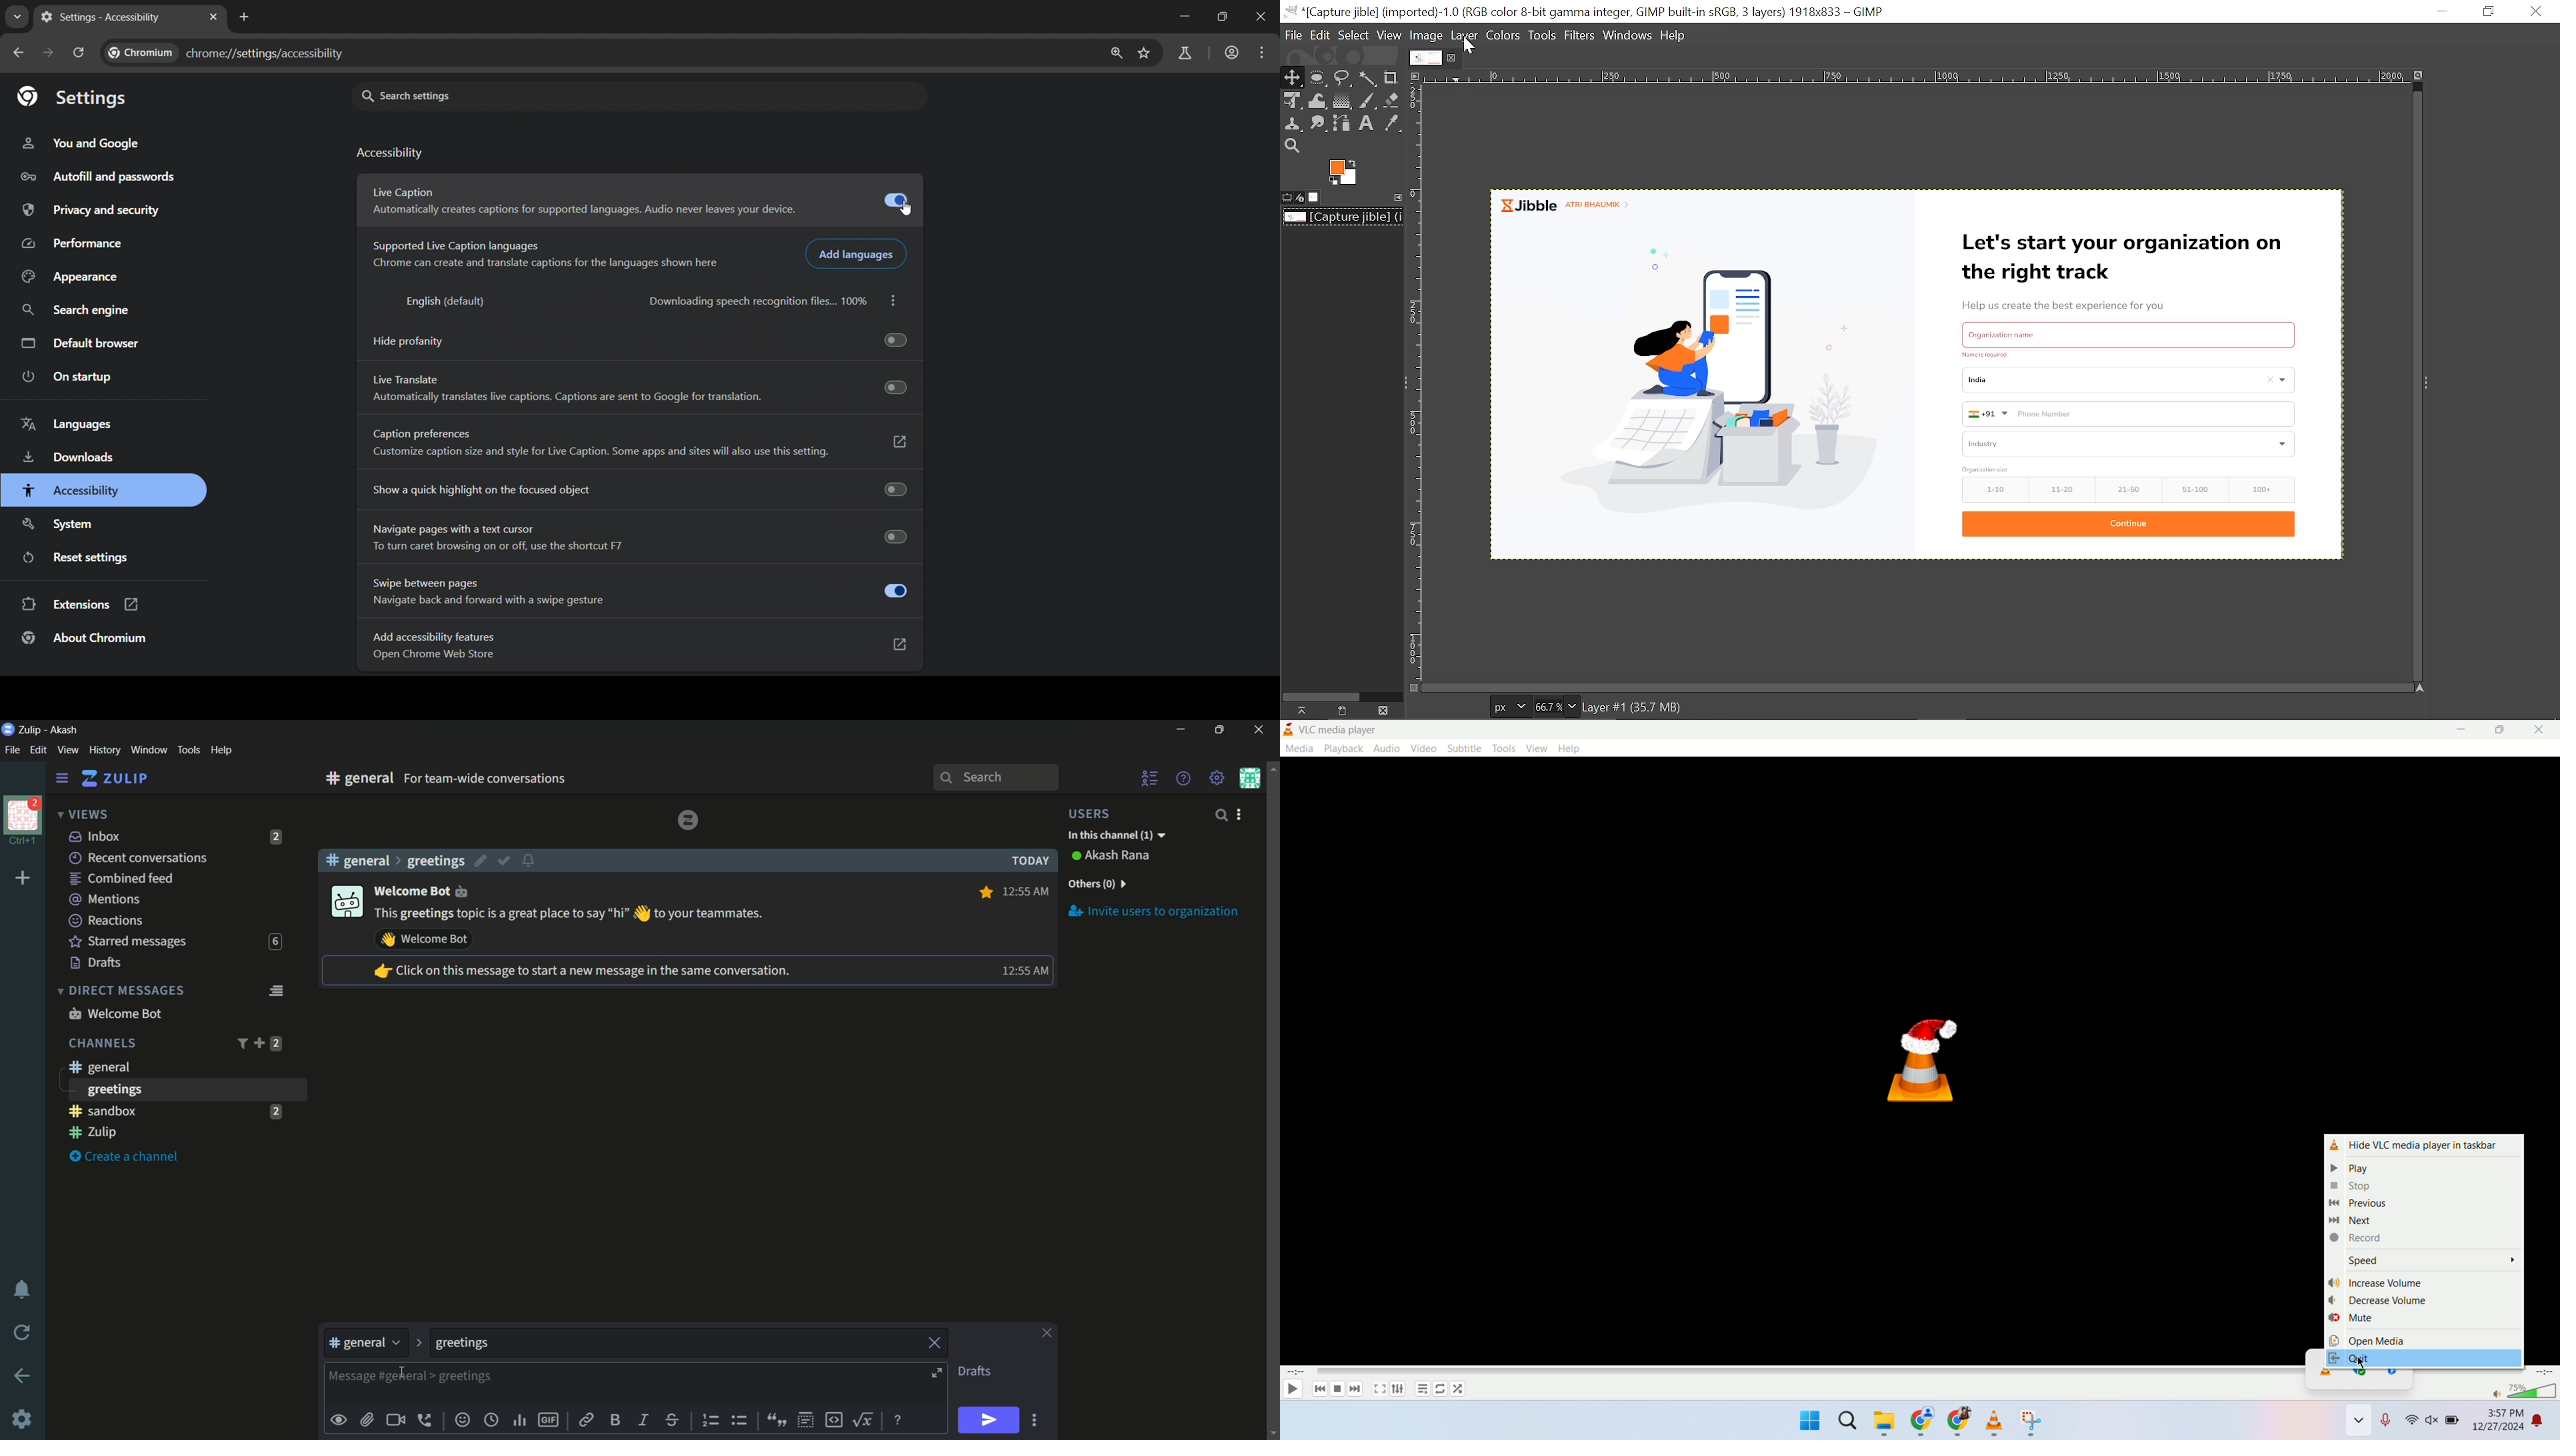  I want to click on start, so click(1809, 1422).